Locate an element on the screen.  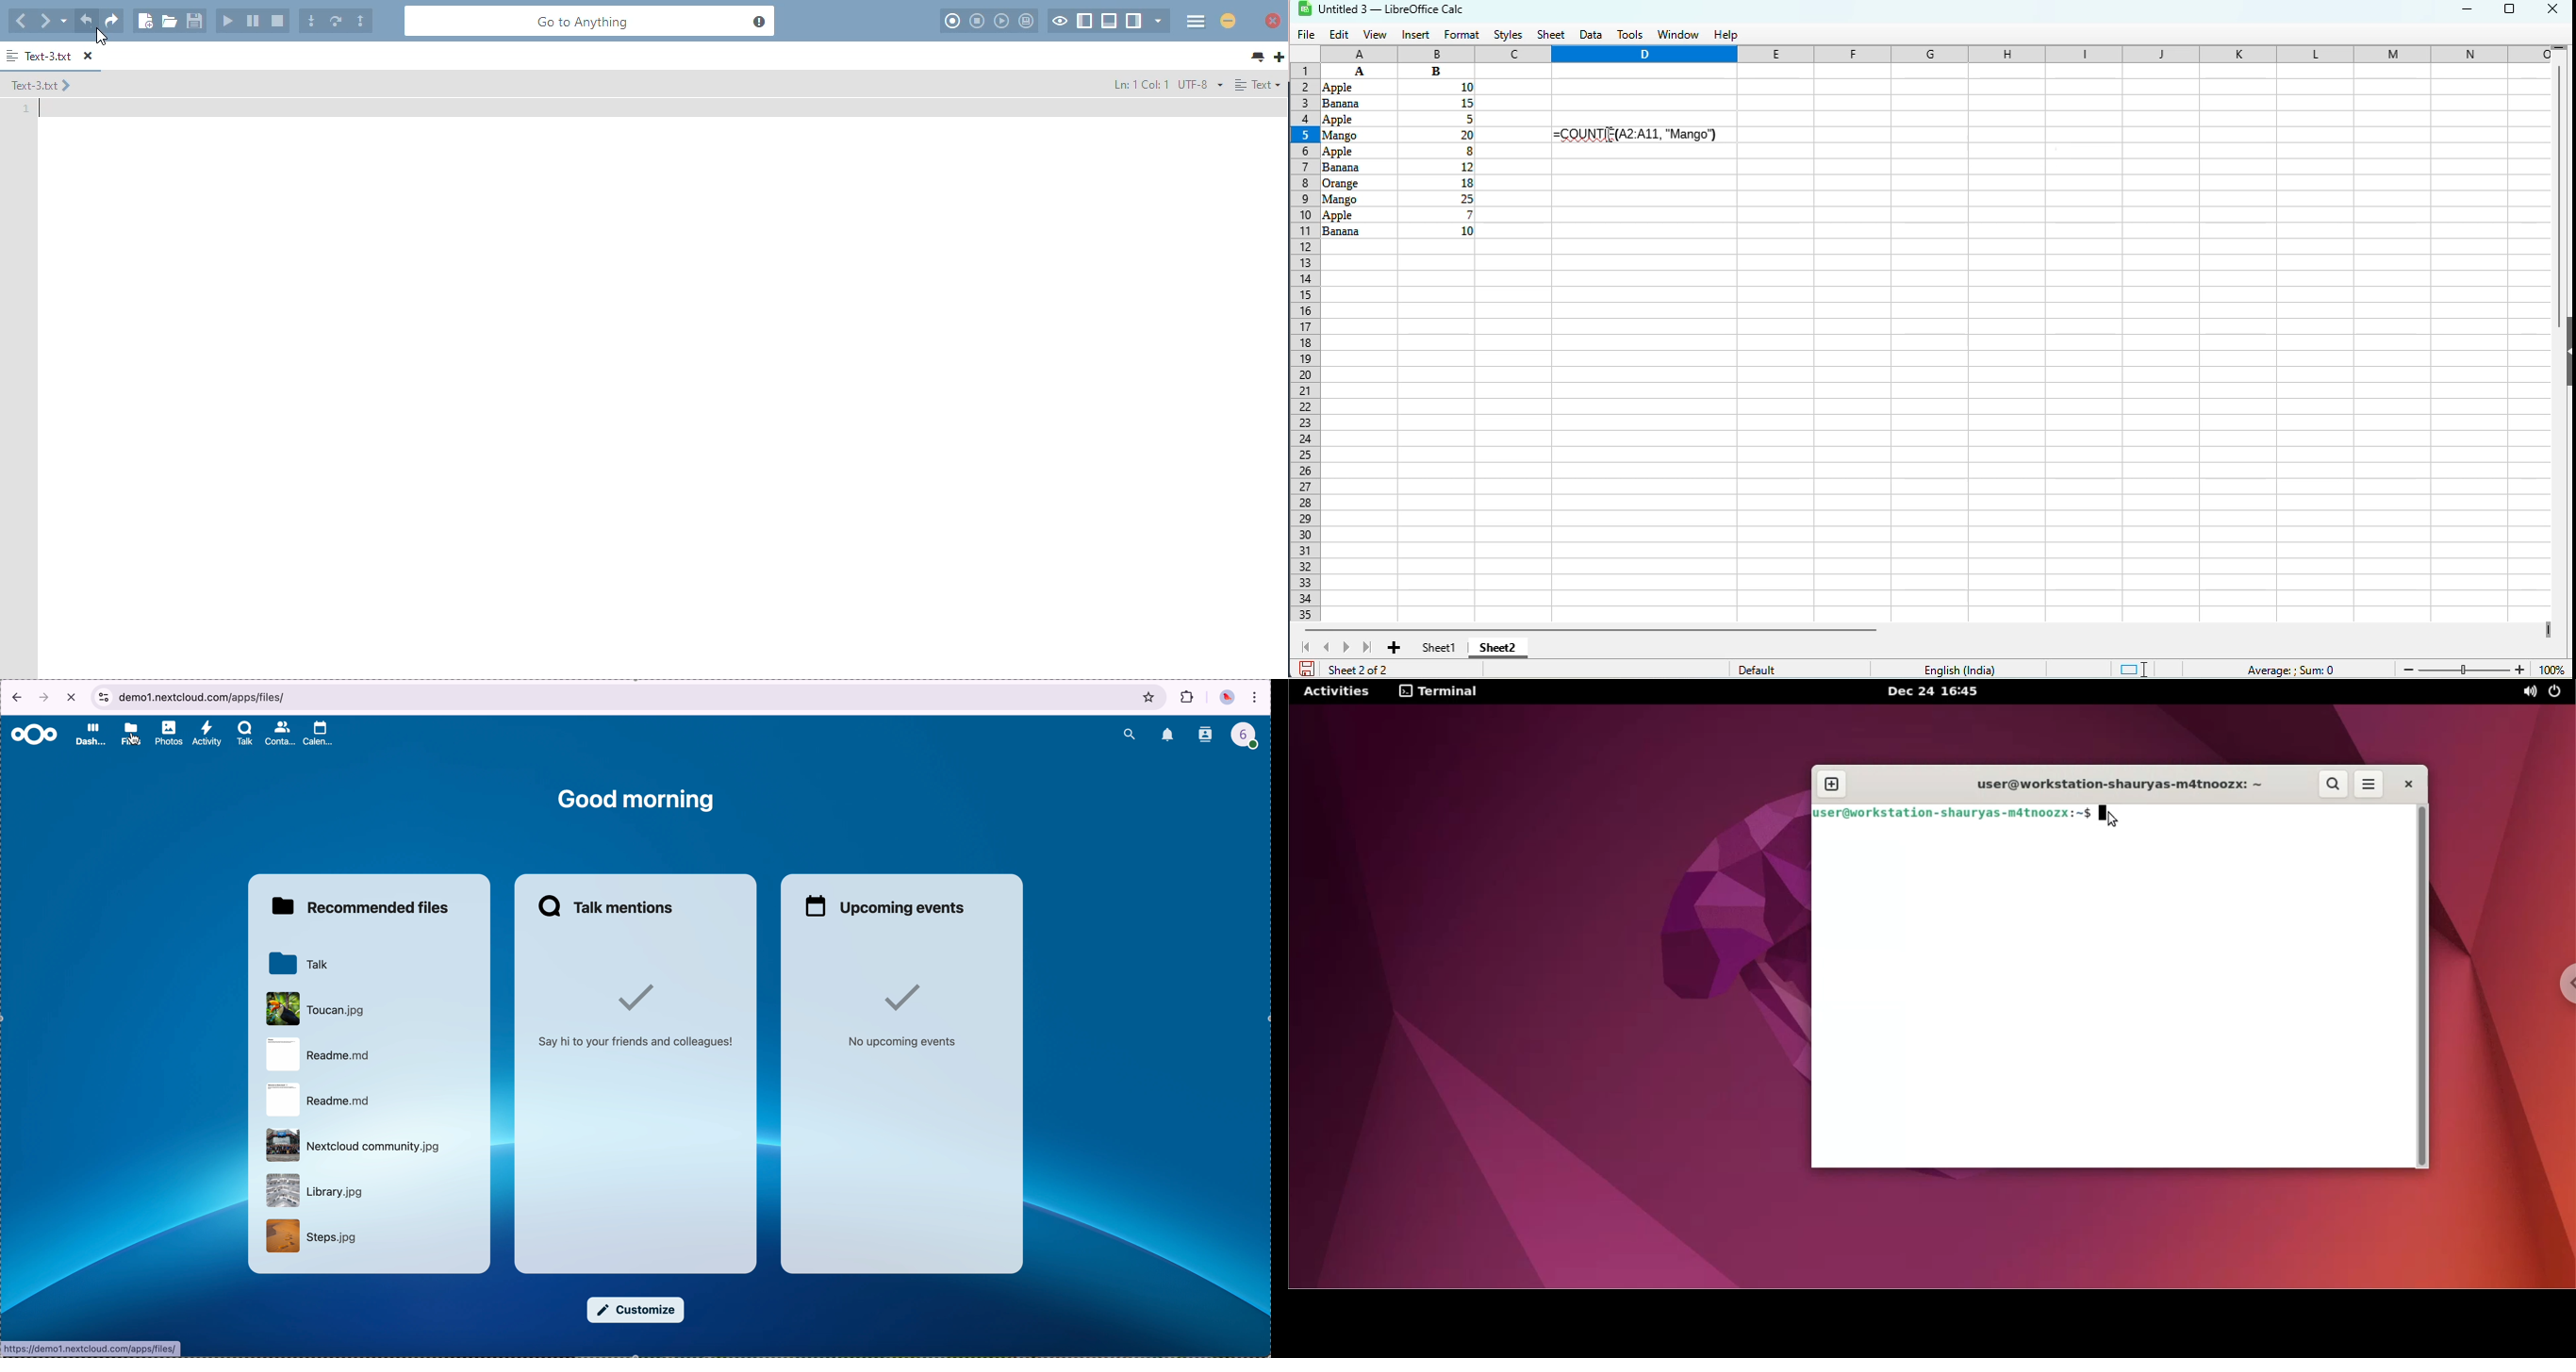
sheet2 is located at coordinates (1499, 647).